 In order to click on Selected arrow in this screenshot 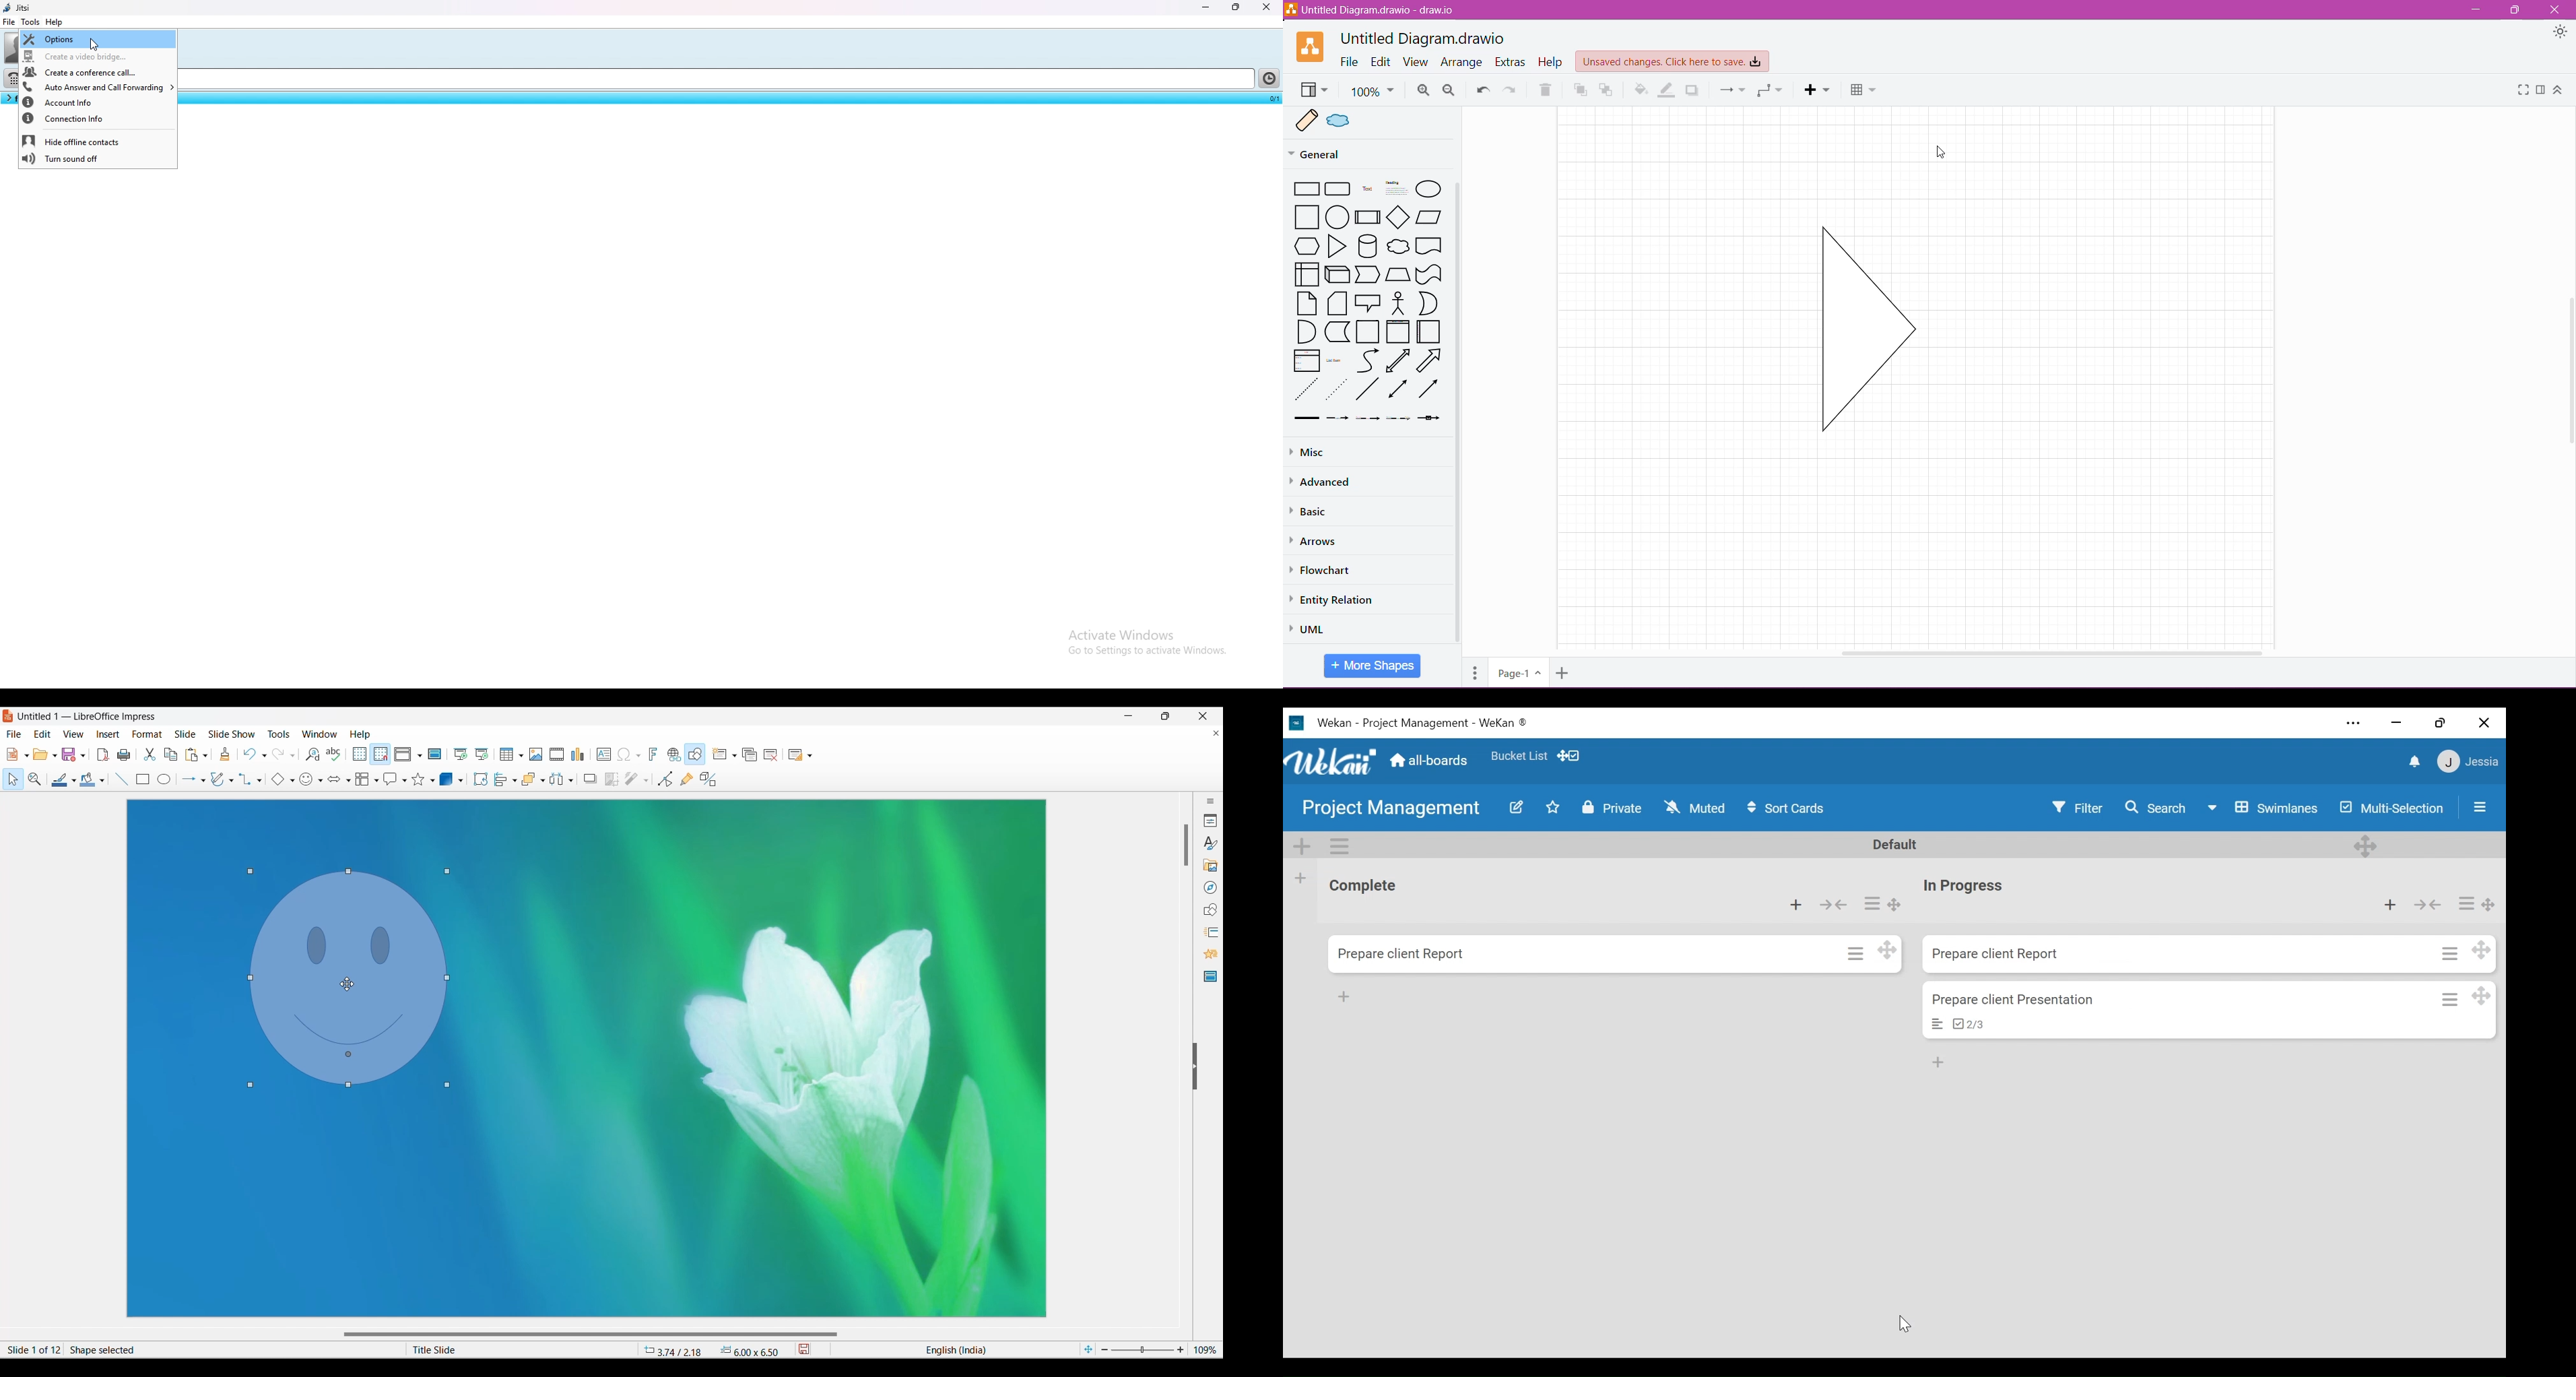, I will do `click(189, 779)`.